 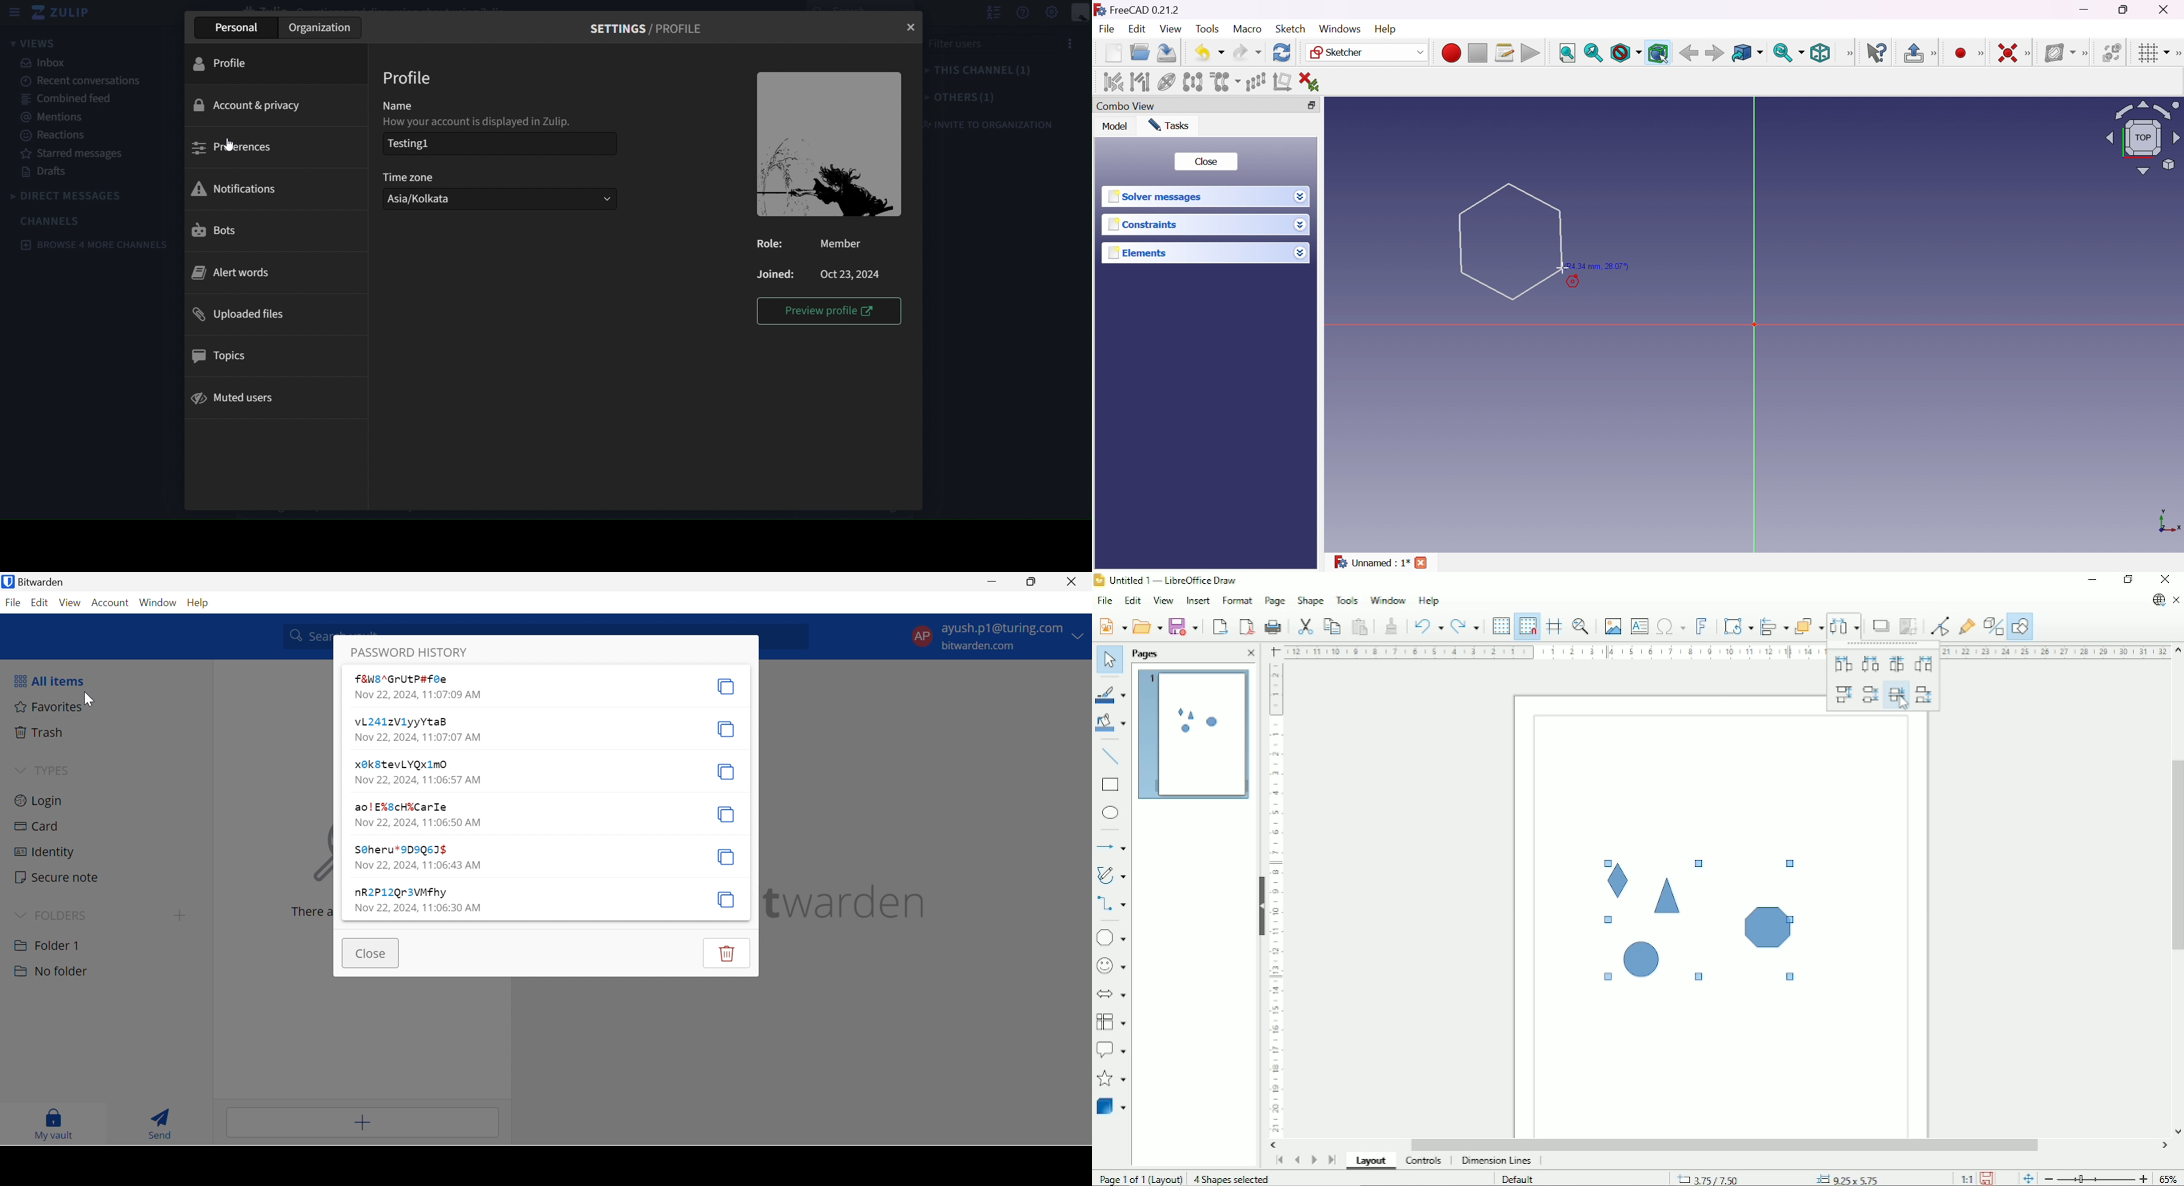 What do you see at coordinates (78, 80) in the screenshot?
I see `recent conversations` at bounding box center [78, 80].